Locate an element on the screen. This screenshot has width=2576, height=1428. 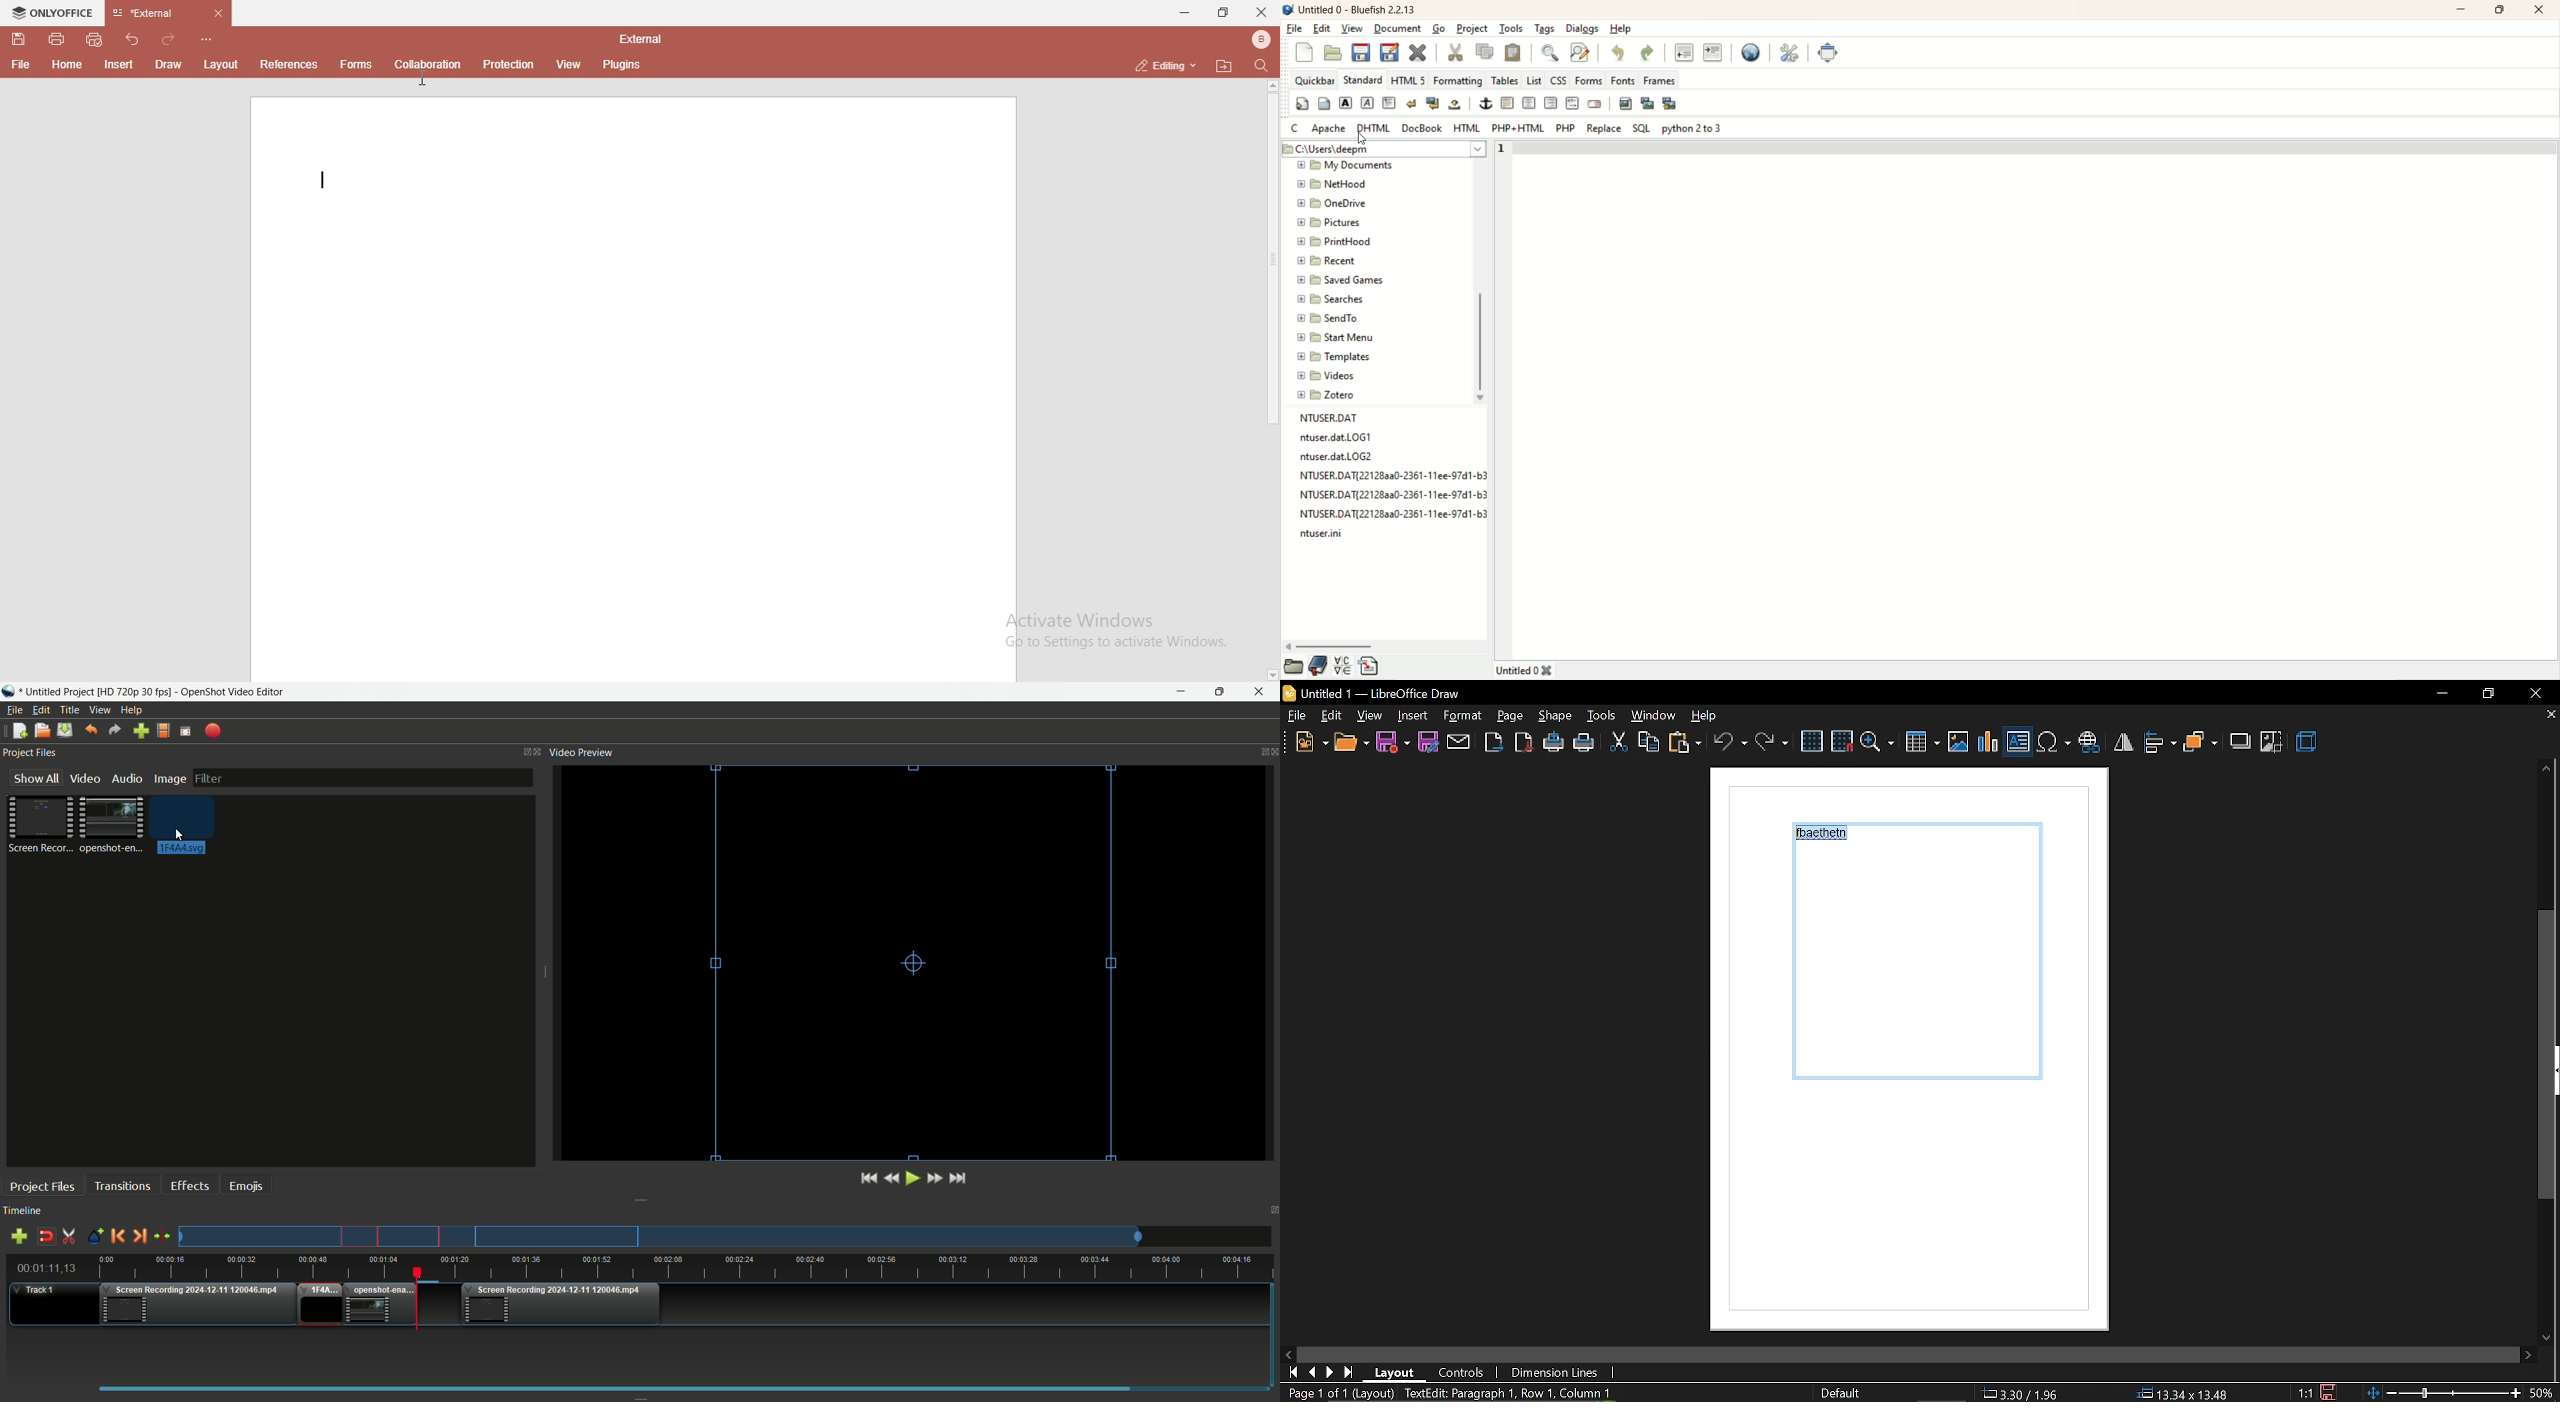
anchor/hyperlink is located at coordinates (1483, 104).